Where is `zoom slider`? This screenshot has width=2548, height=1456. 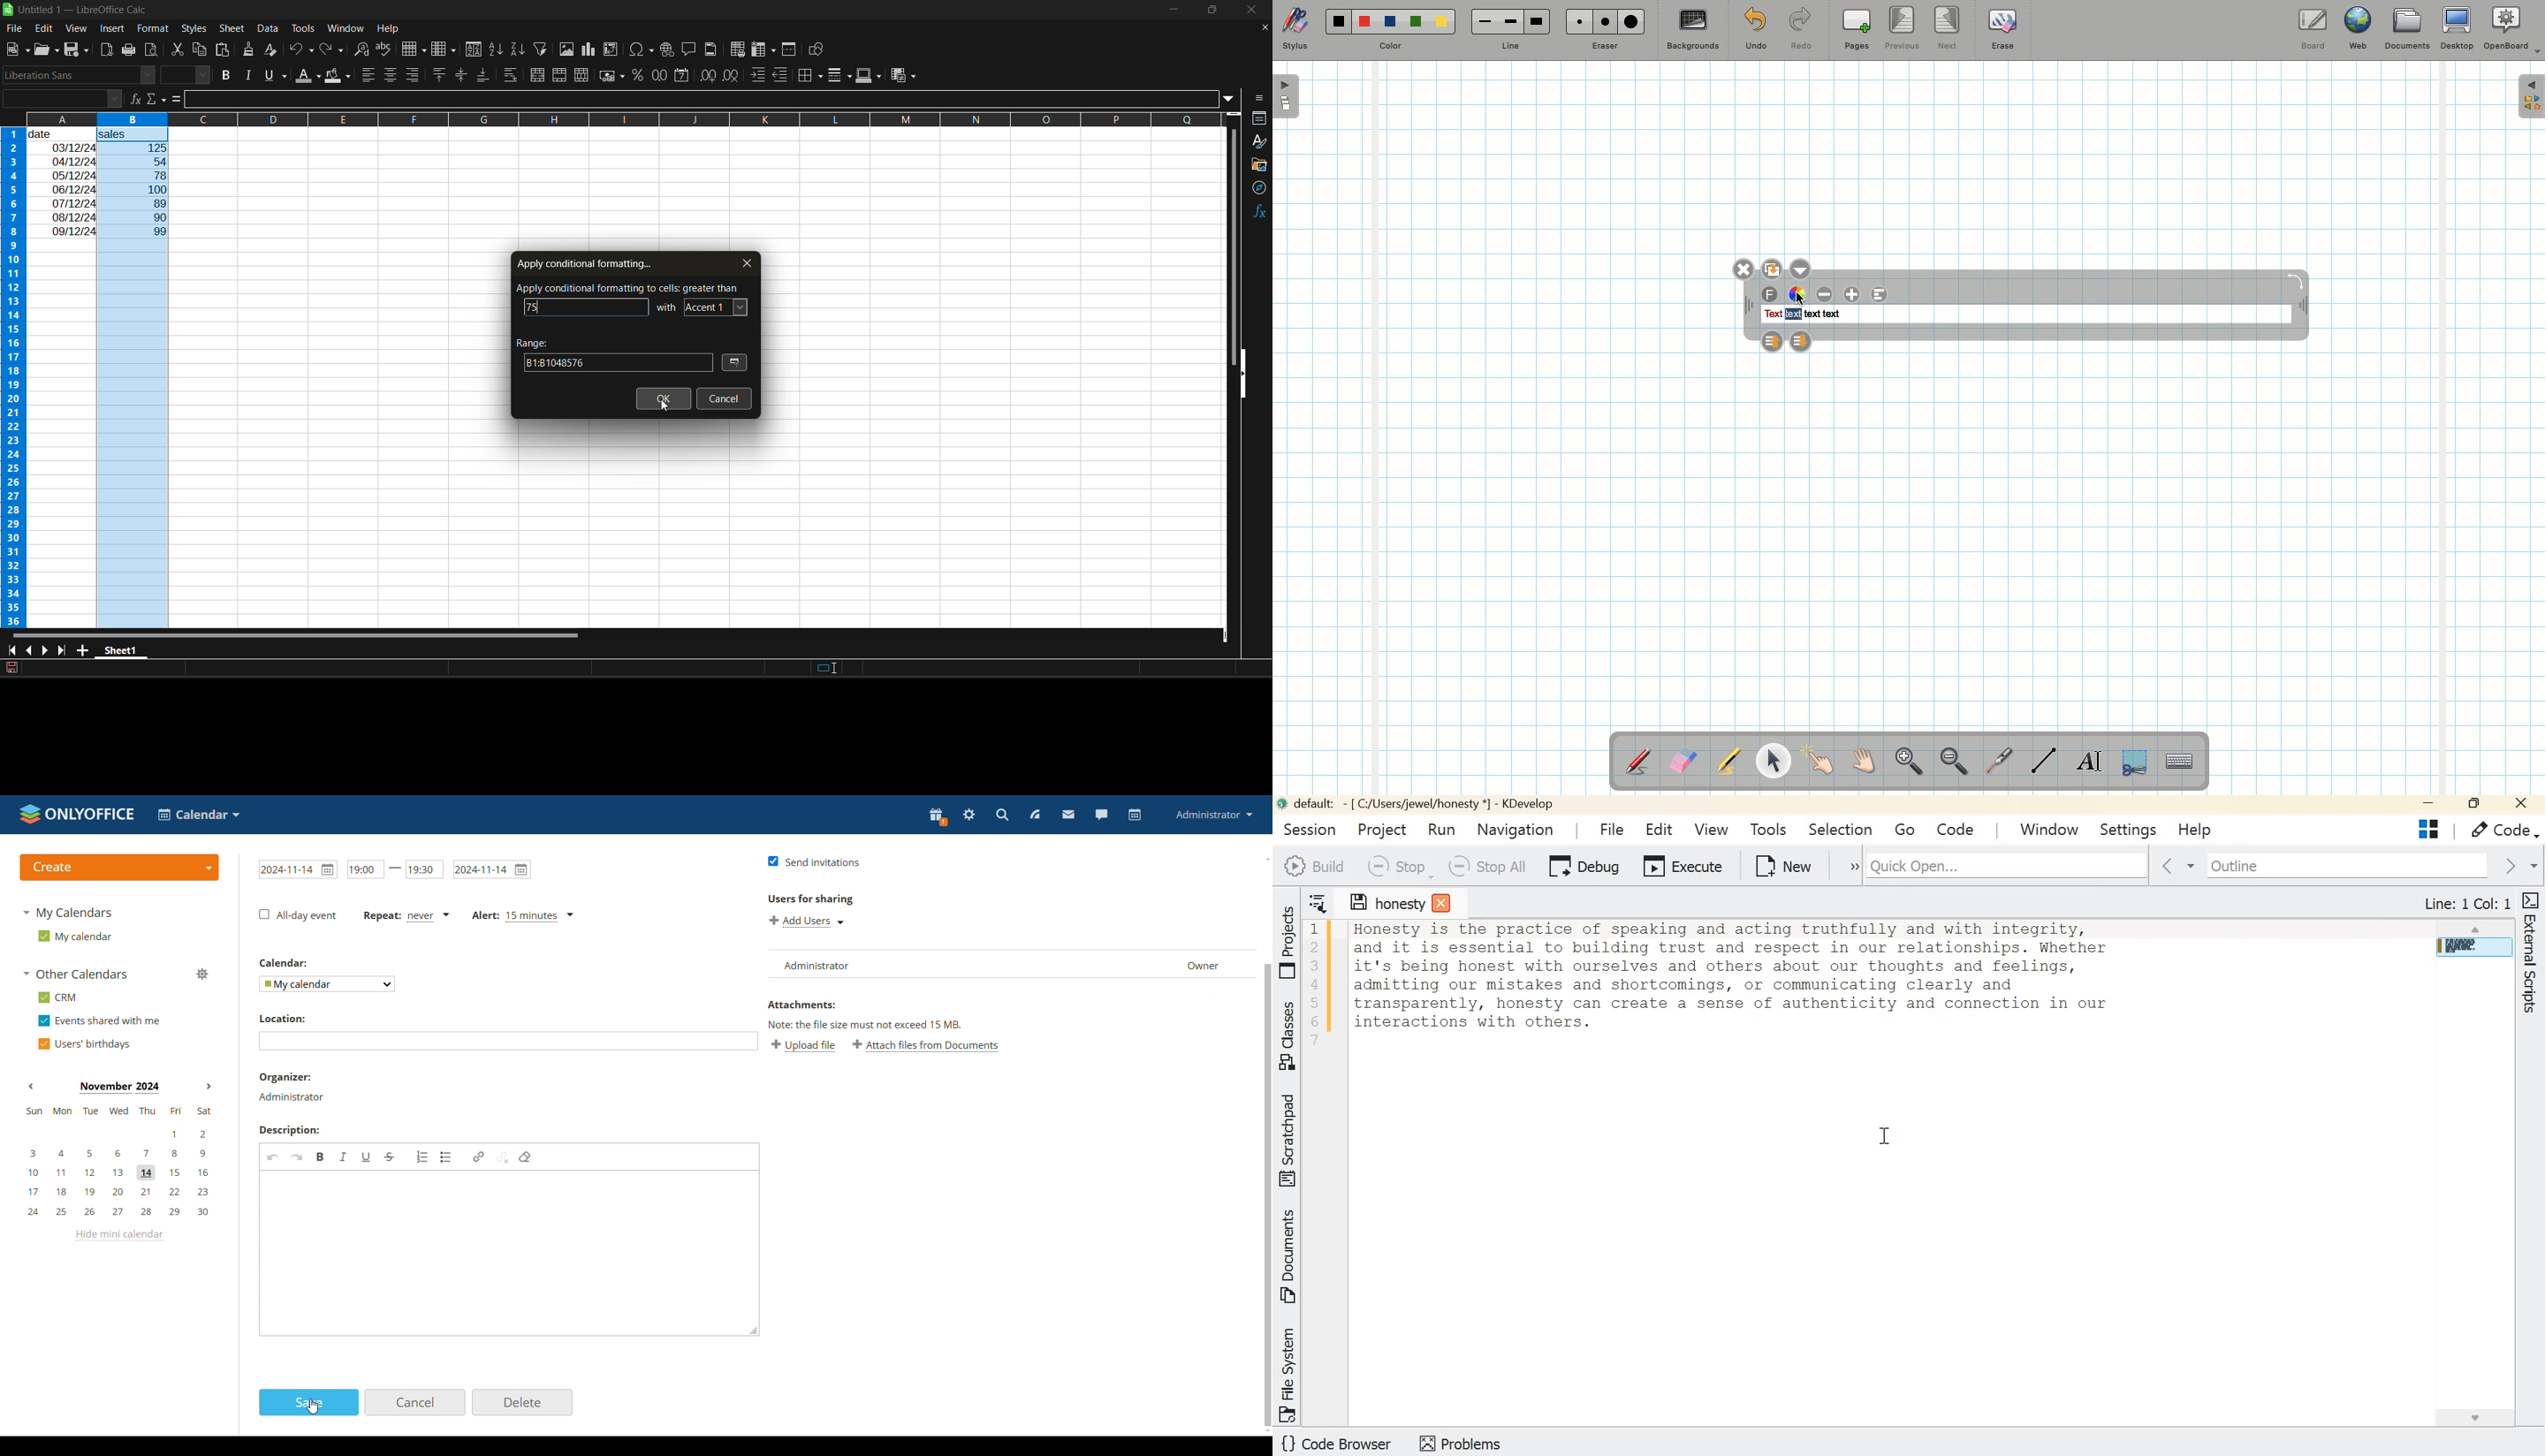
zoom slider is located at coordinates (1189, 667).